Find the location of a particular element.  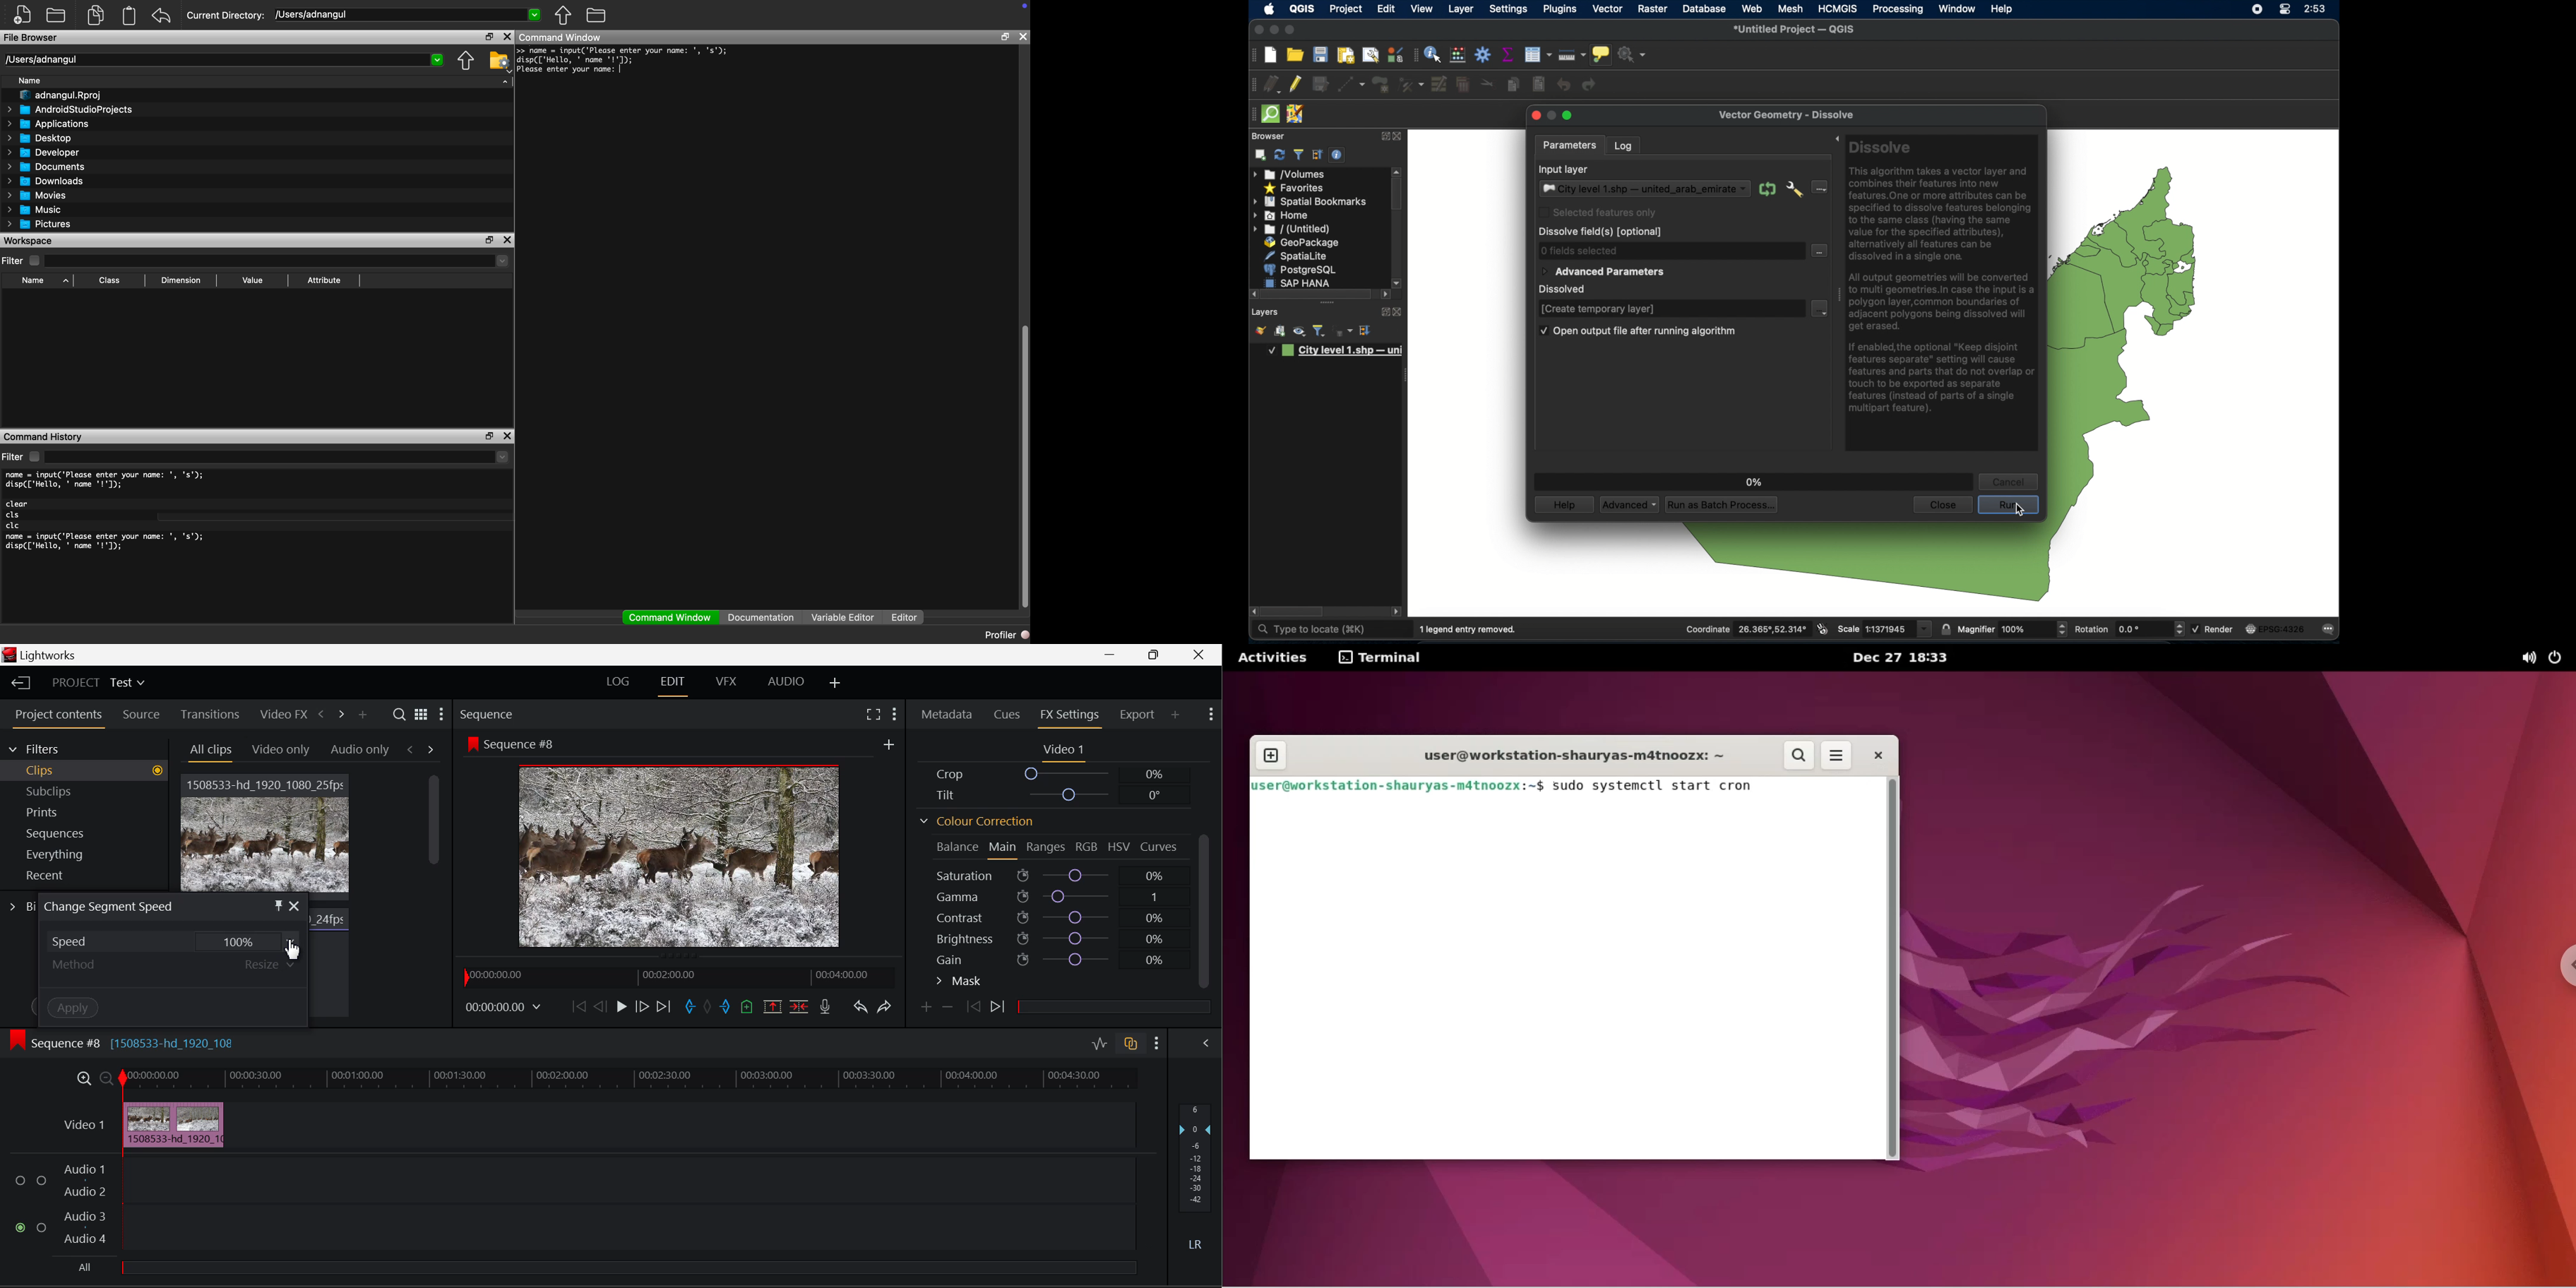

[1508533-hd_1920_108 is located at coordinates (175, 1044).